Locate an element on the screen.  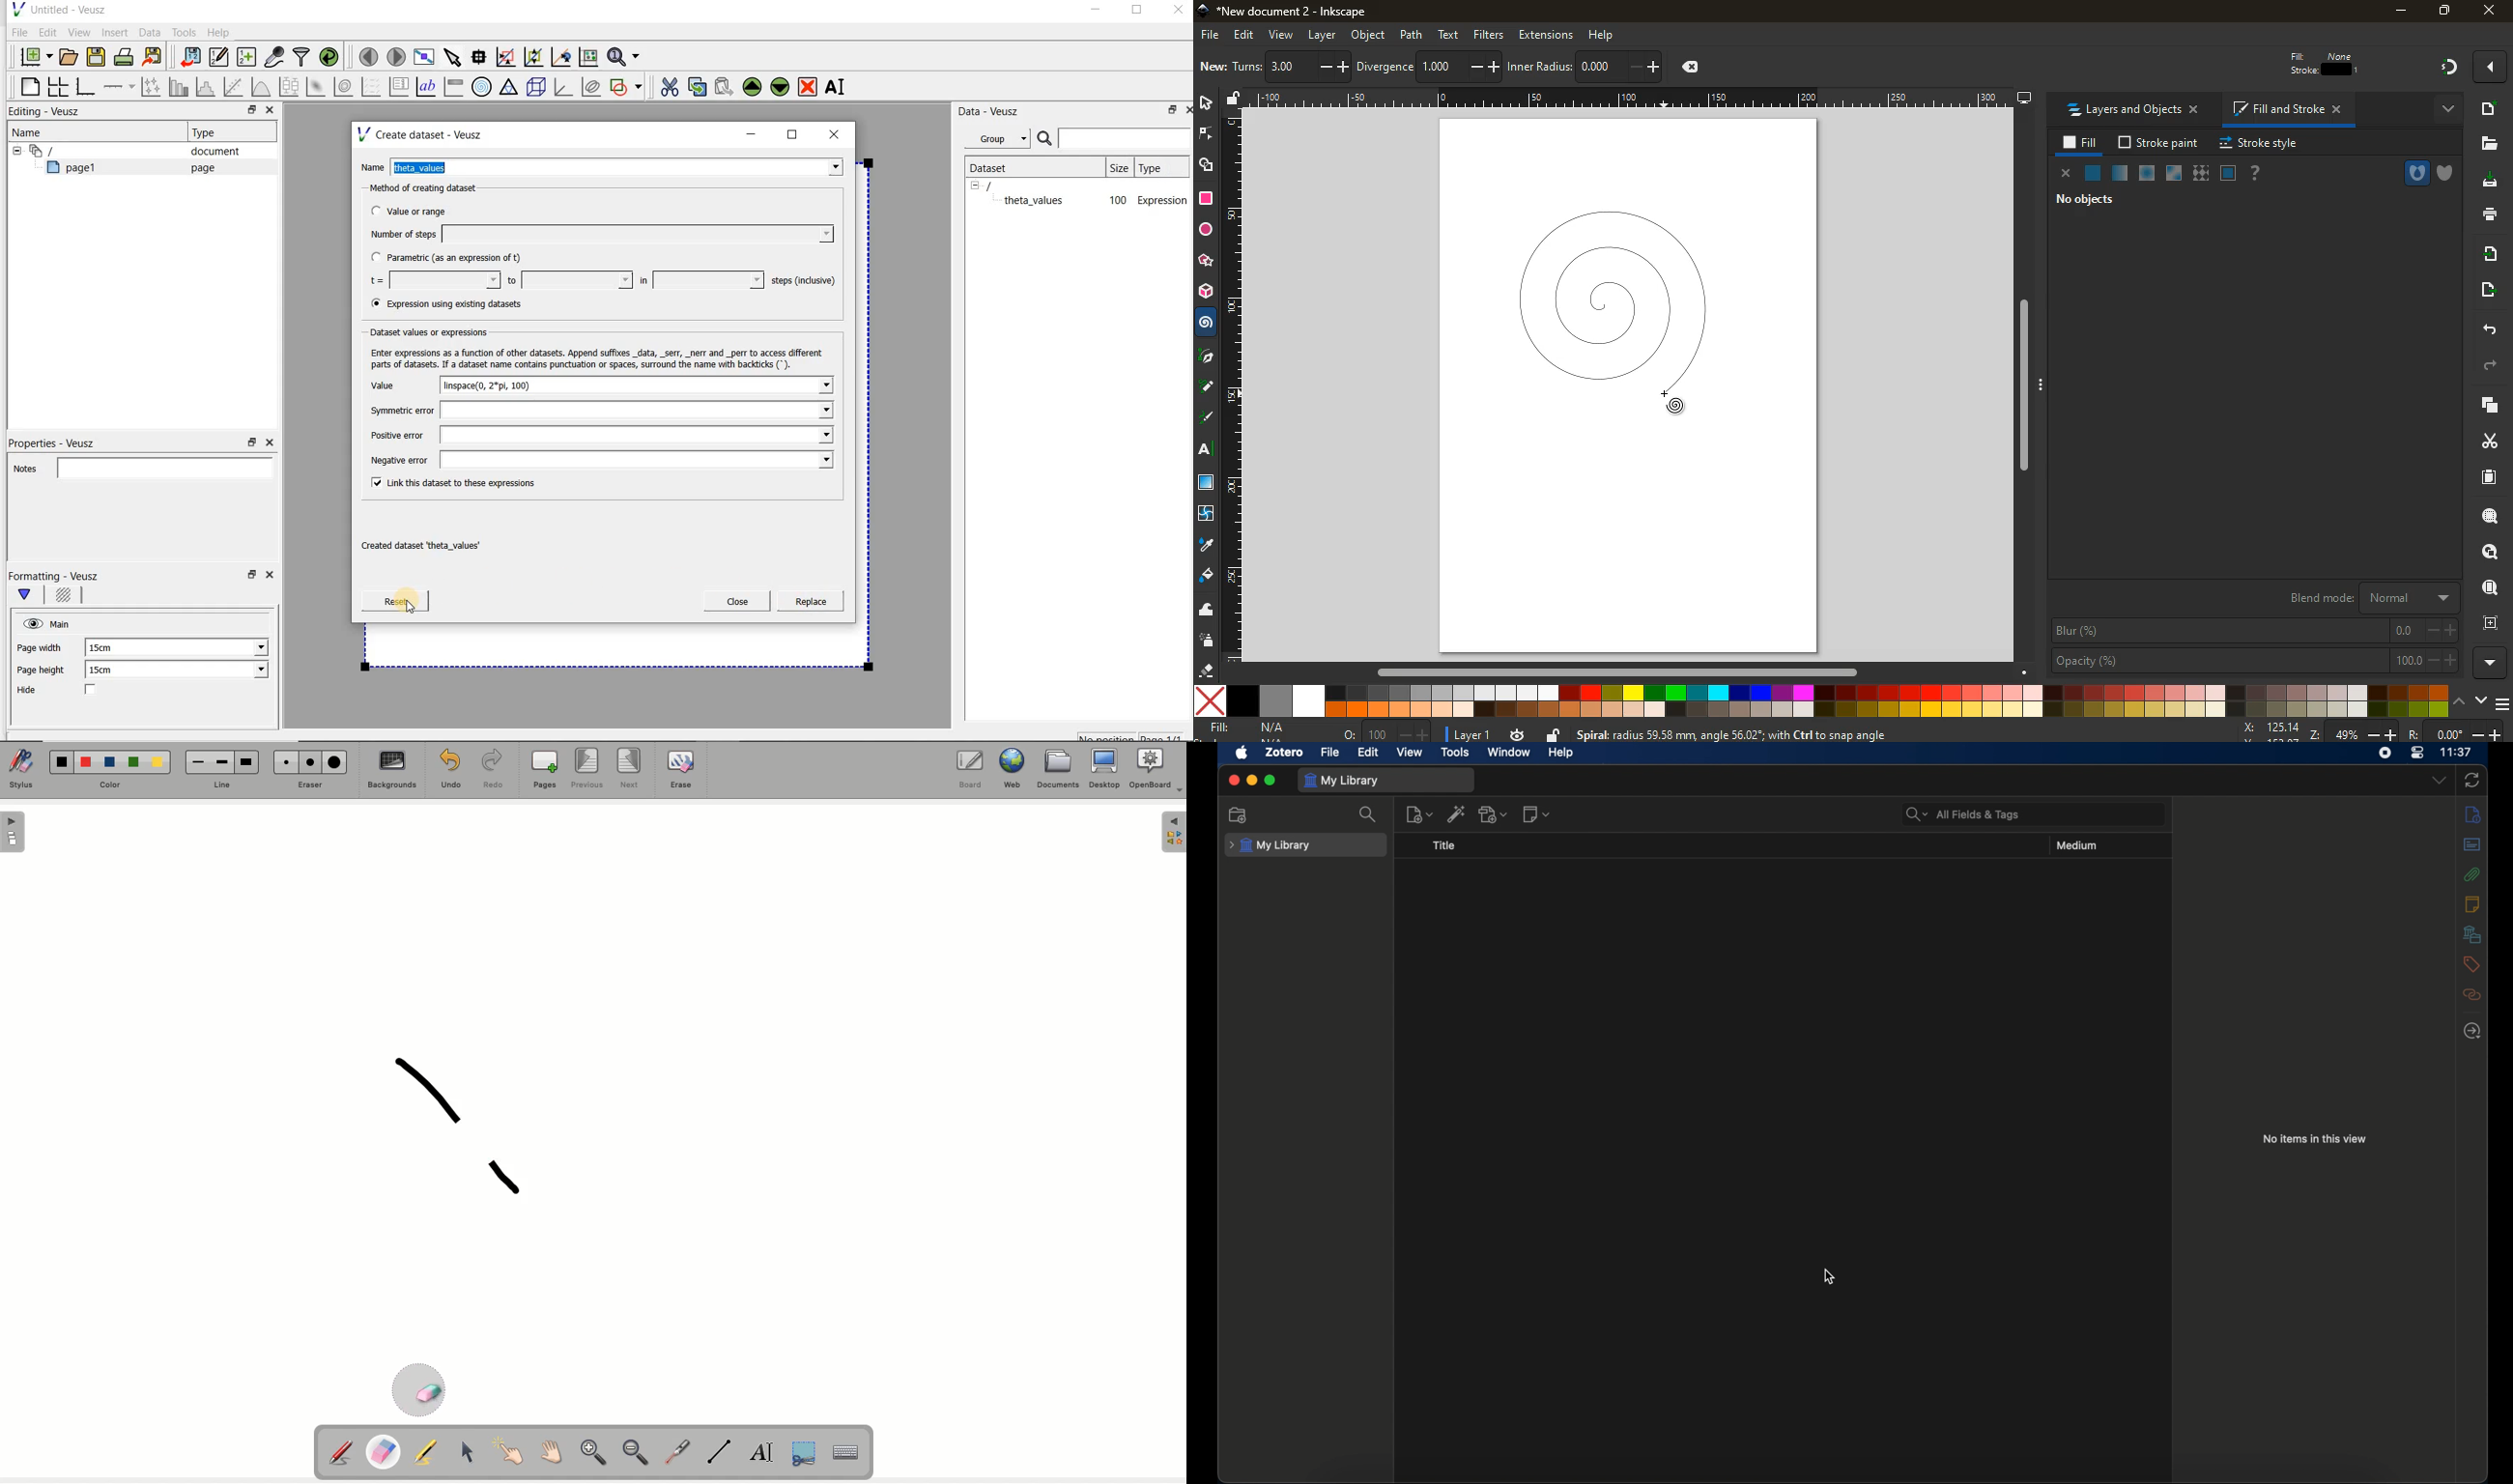
plot a function is located at coordinates (260, 87).